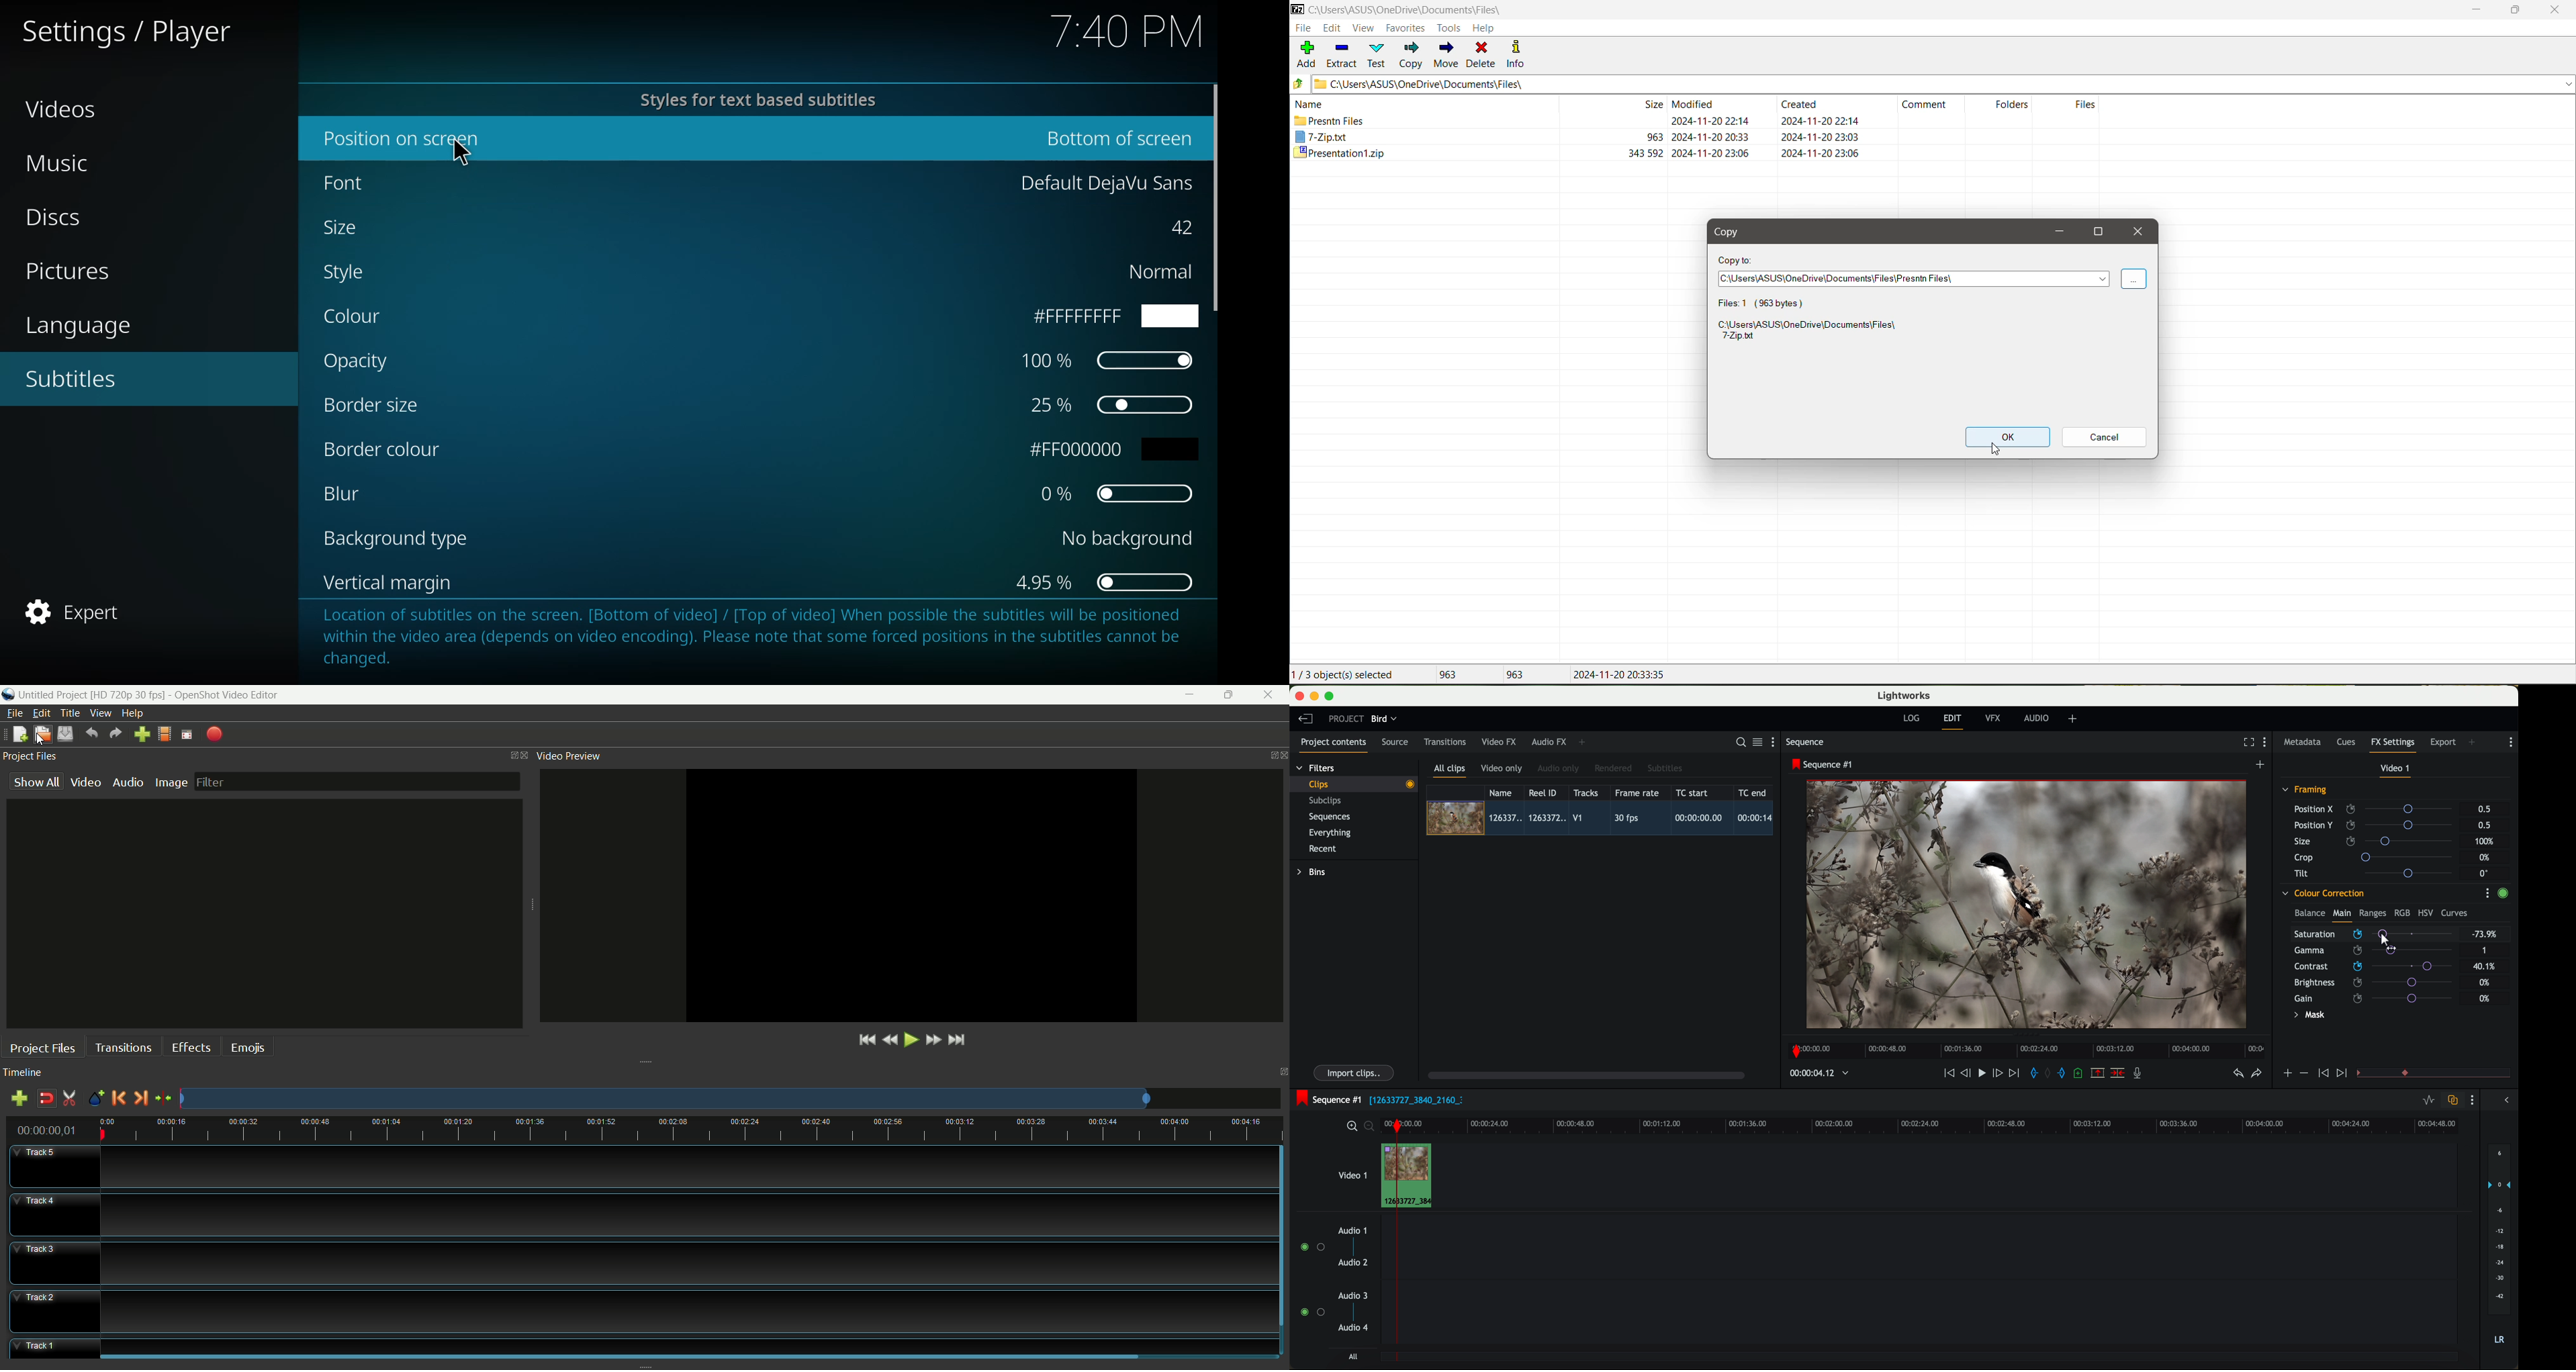 This screenshot has height=1372, width=2576. I want to click on open project, so click(41, 733).